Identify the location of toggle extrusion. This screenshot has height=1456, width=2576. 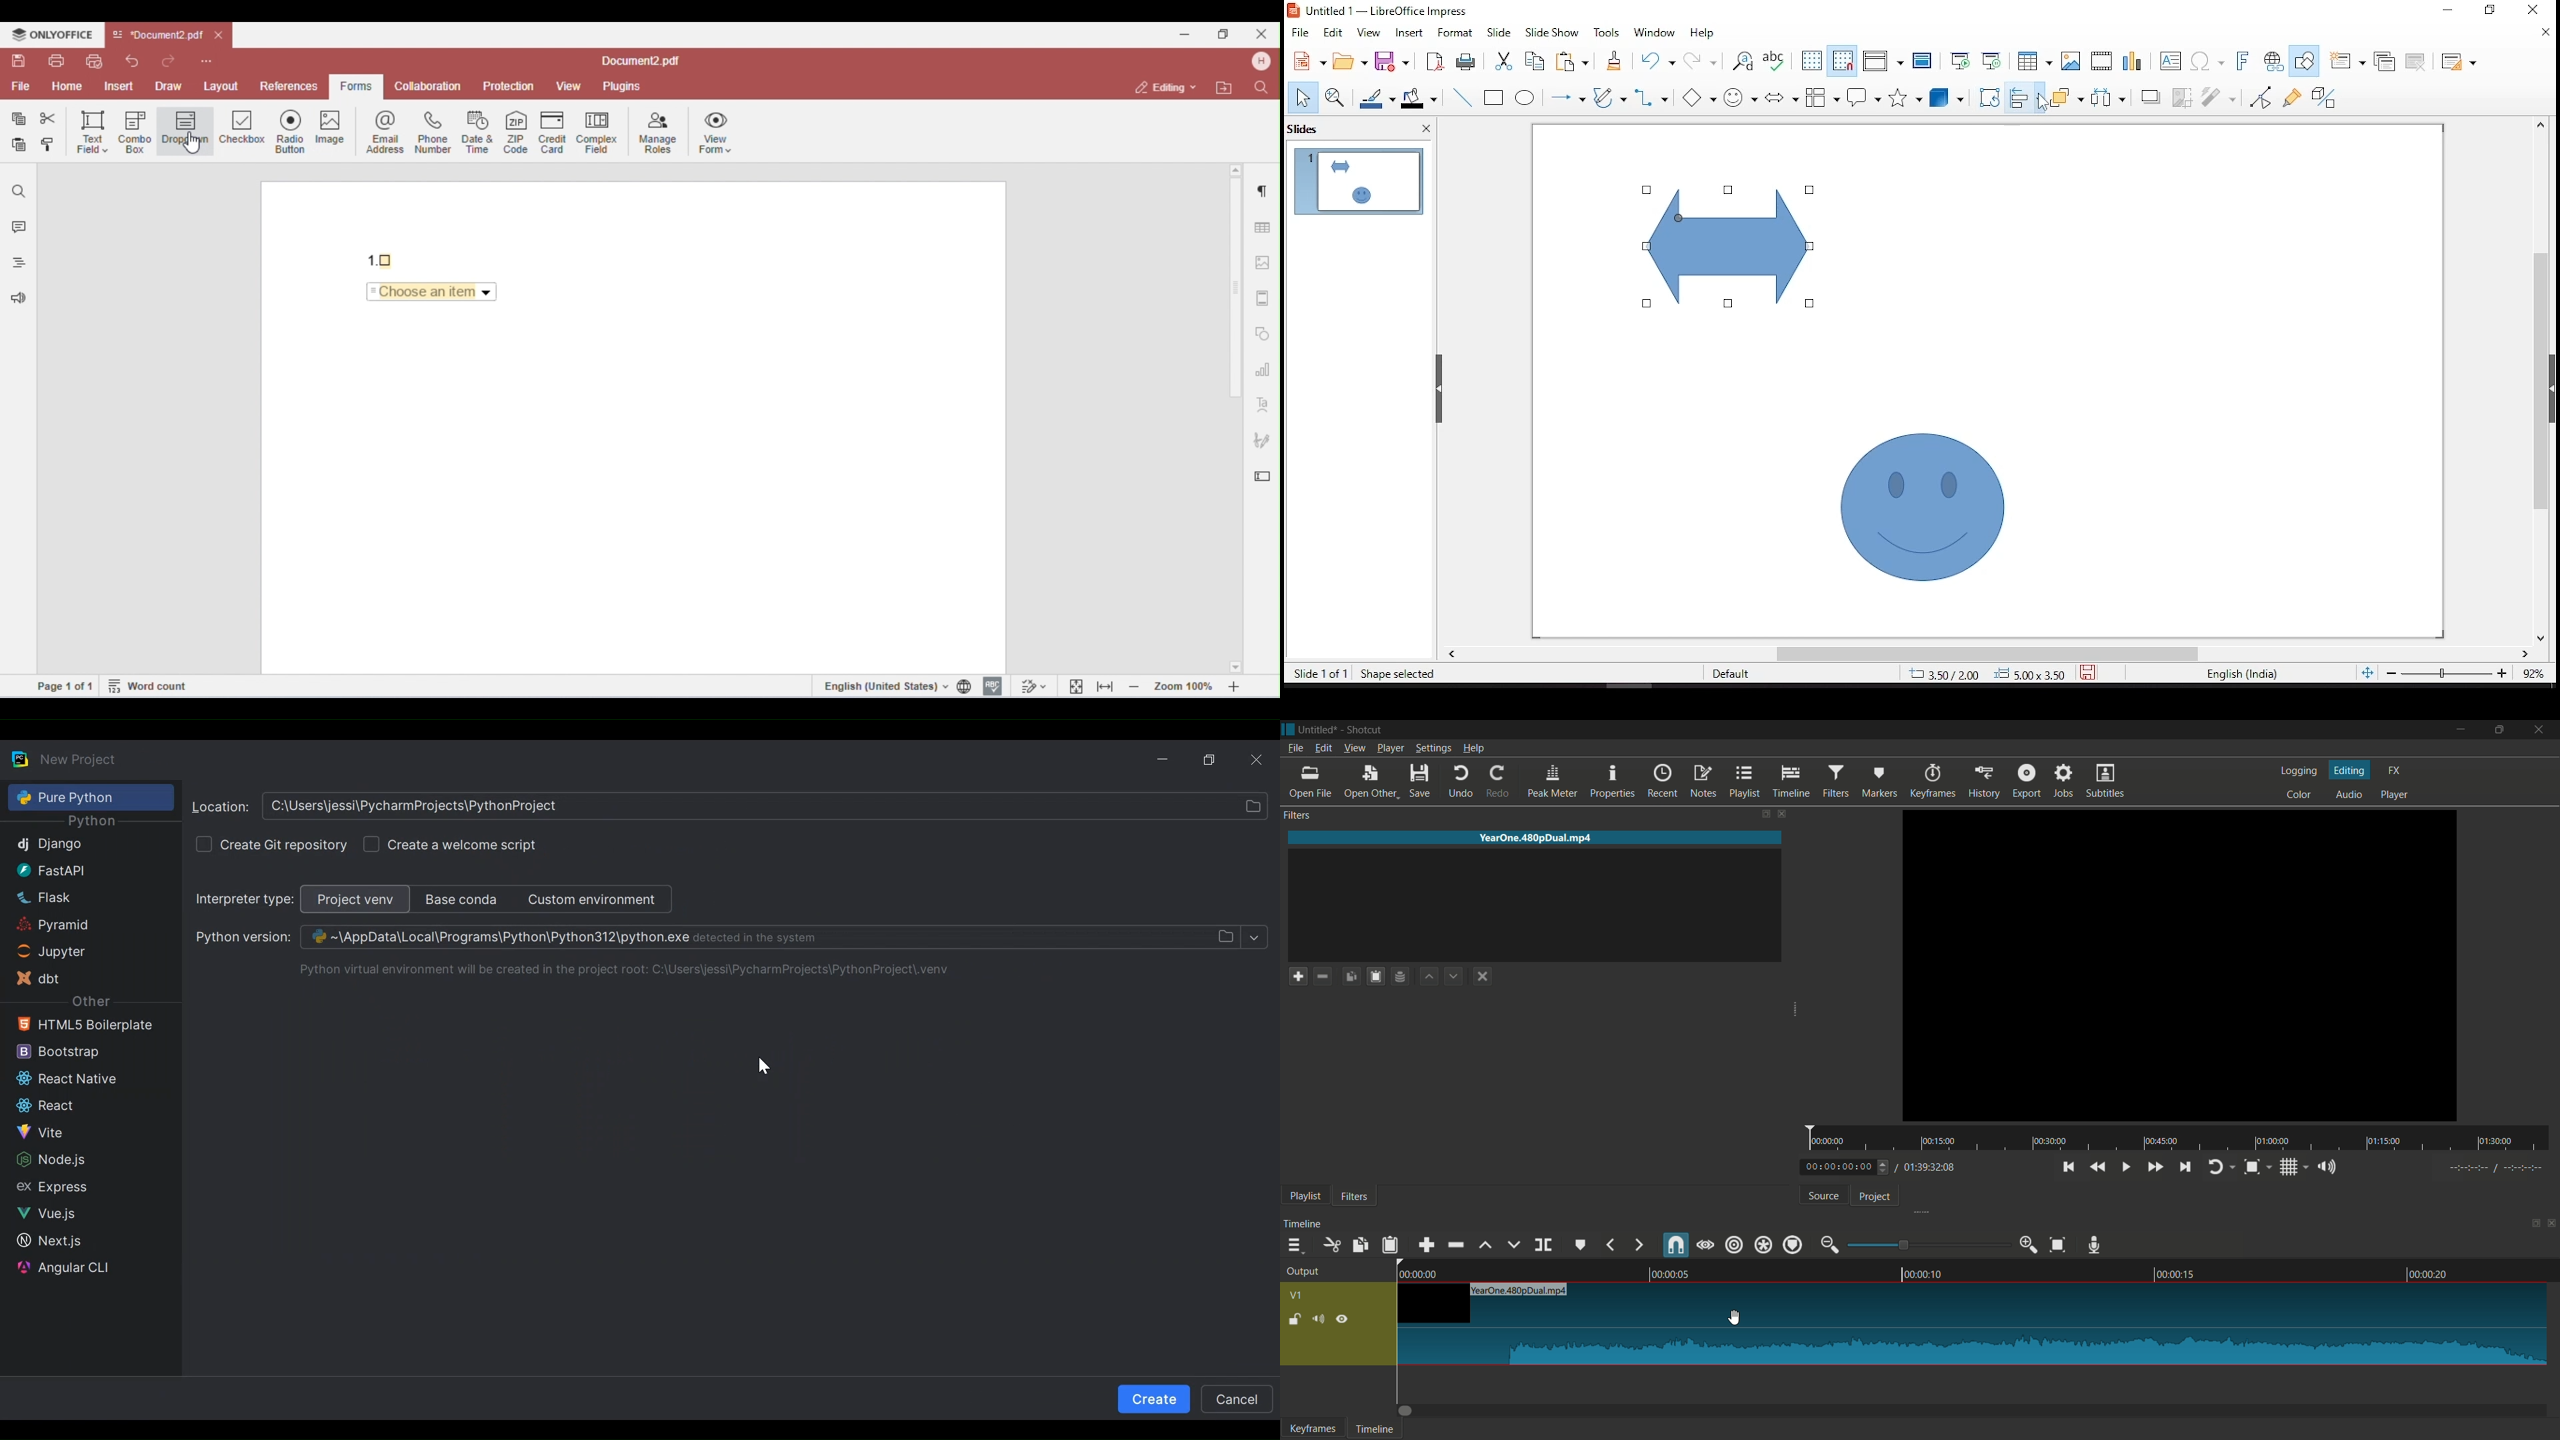
(2323, 97).